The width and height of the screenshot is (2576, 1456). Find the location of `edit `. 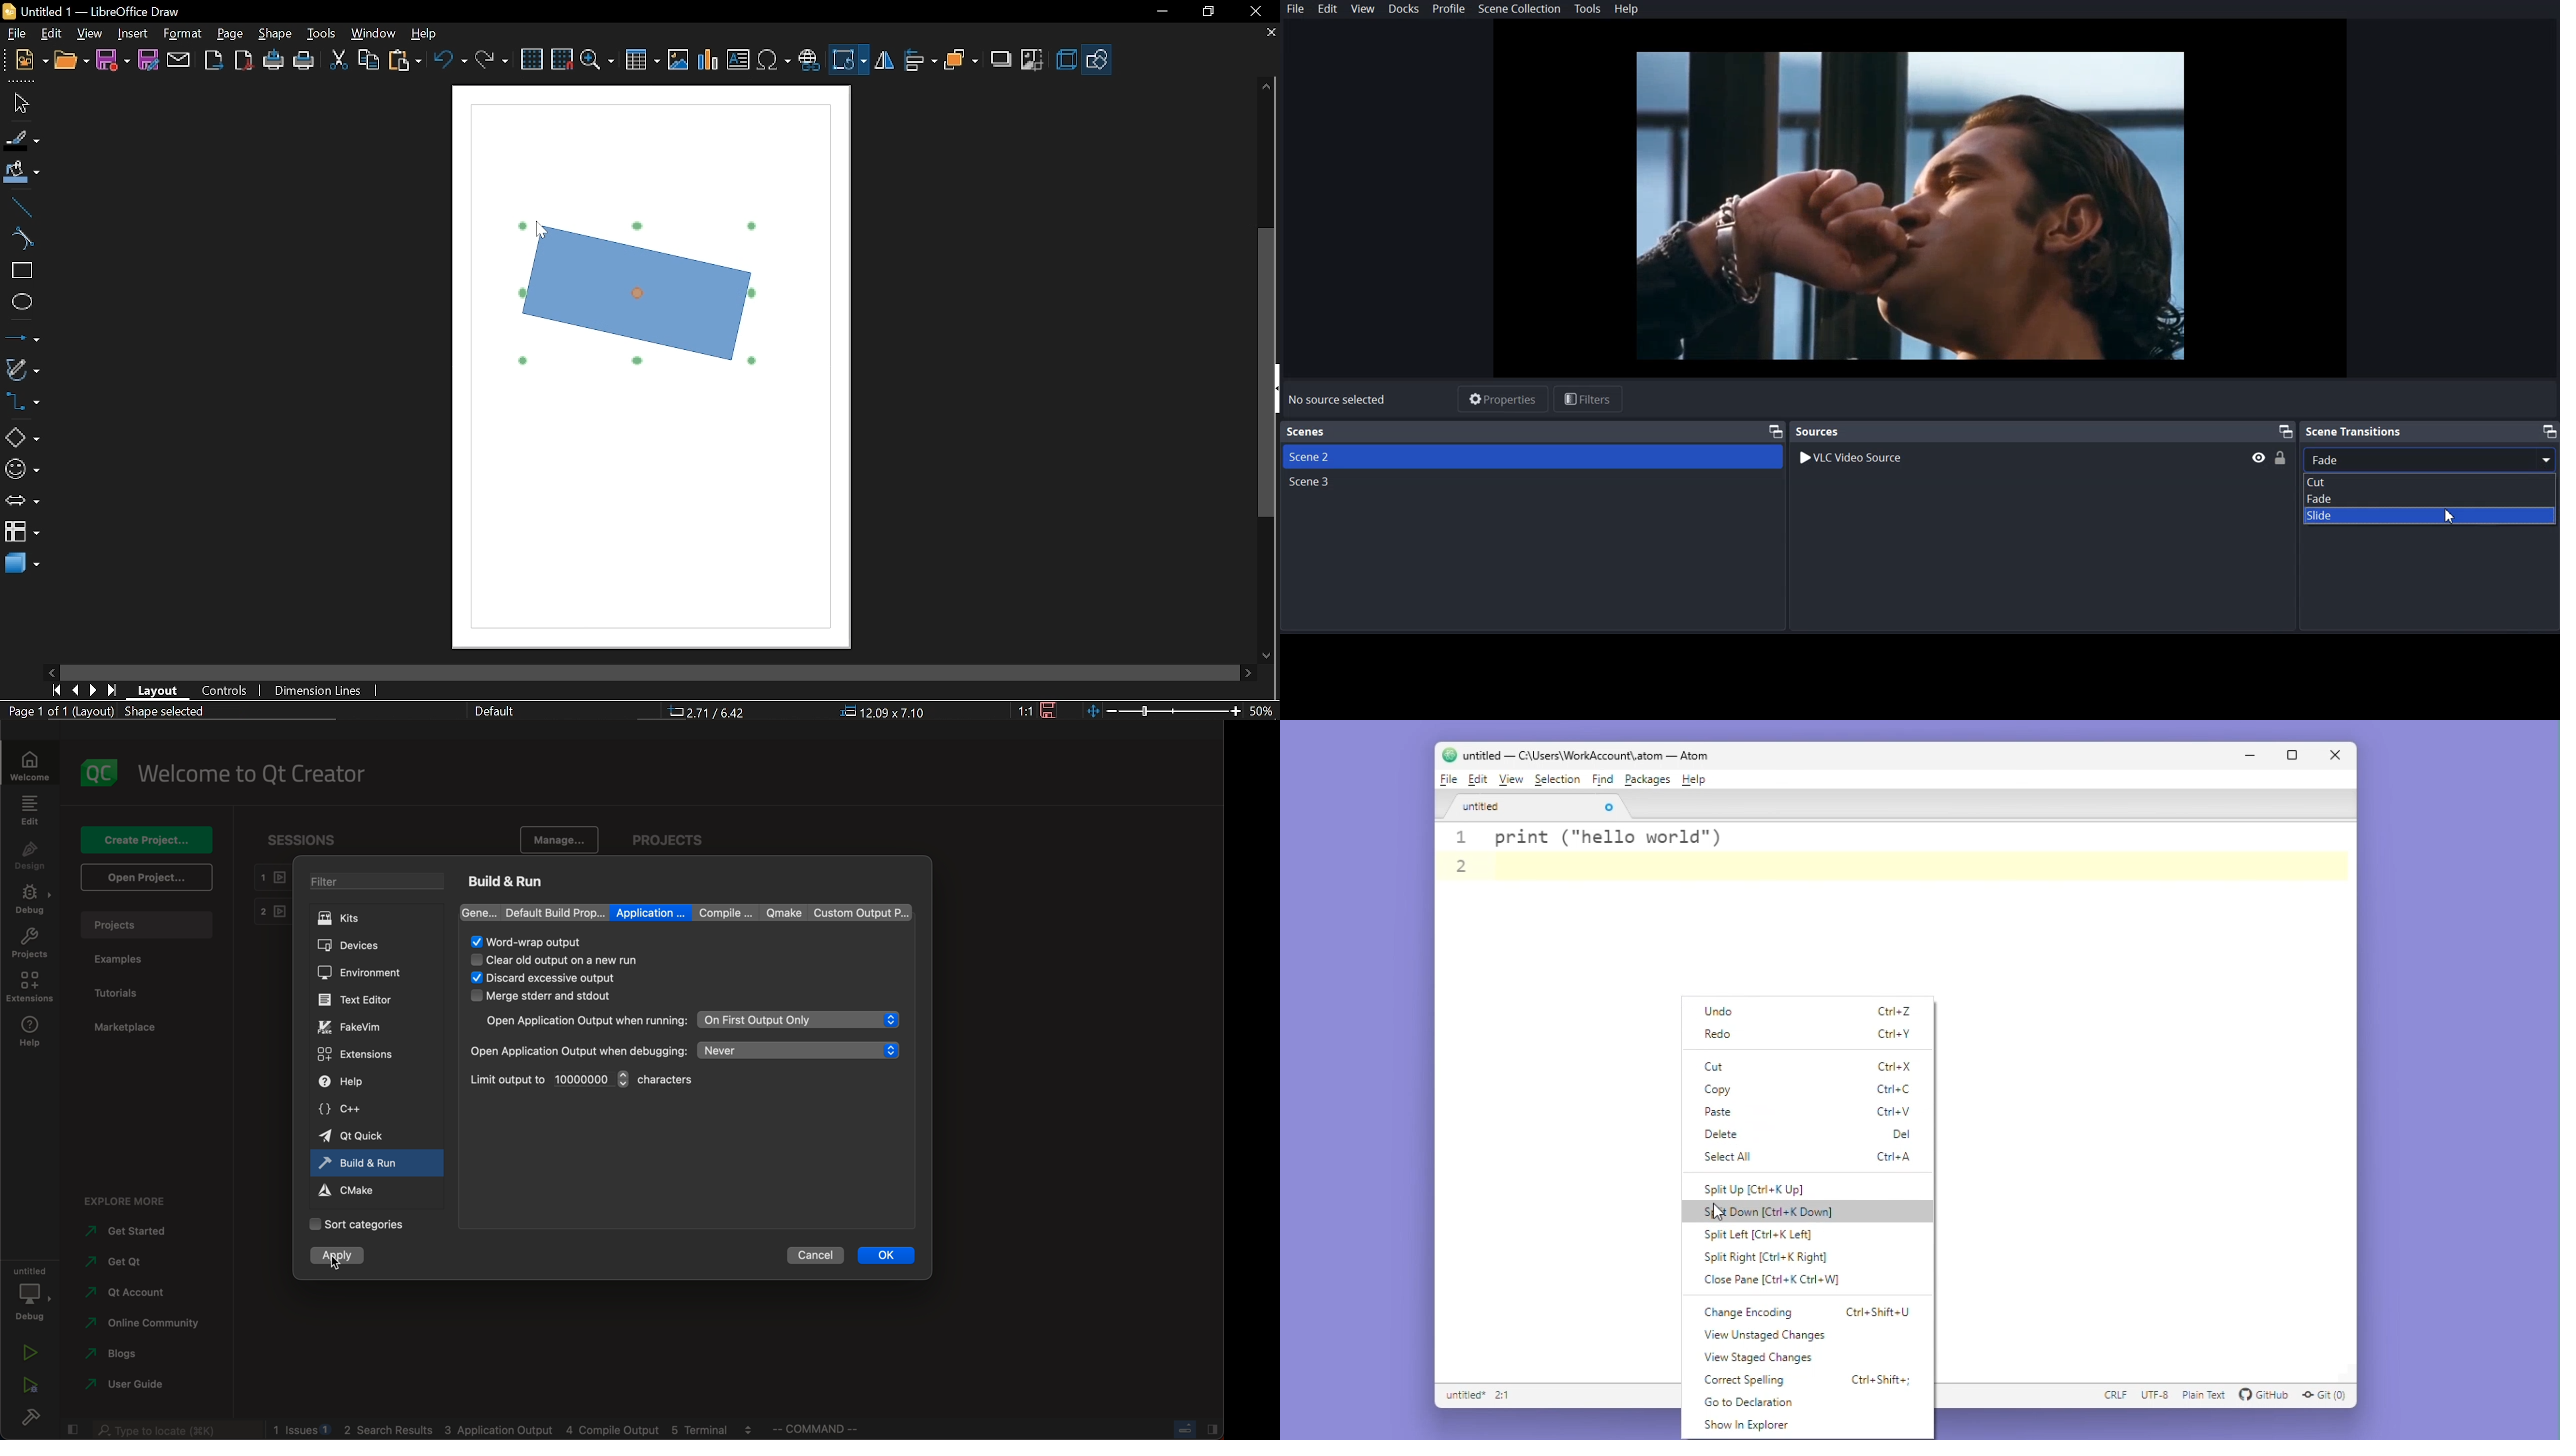

edit  is located at coordinates (31, 809).